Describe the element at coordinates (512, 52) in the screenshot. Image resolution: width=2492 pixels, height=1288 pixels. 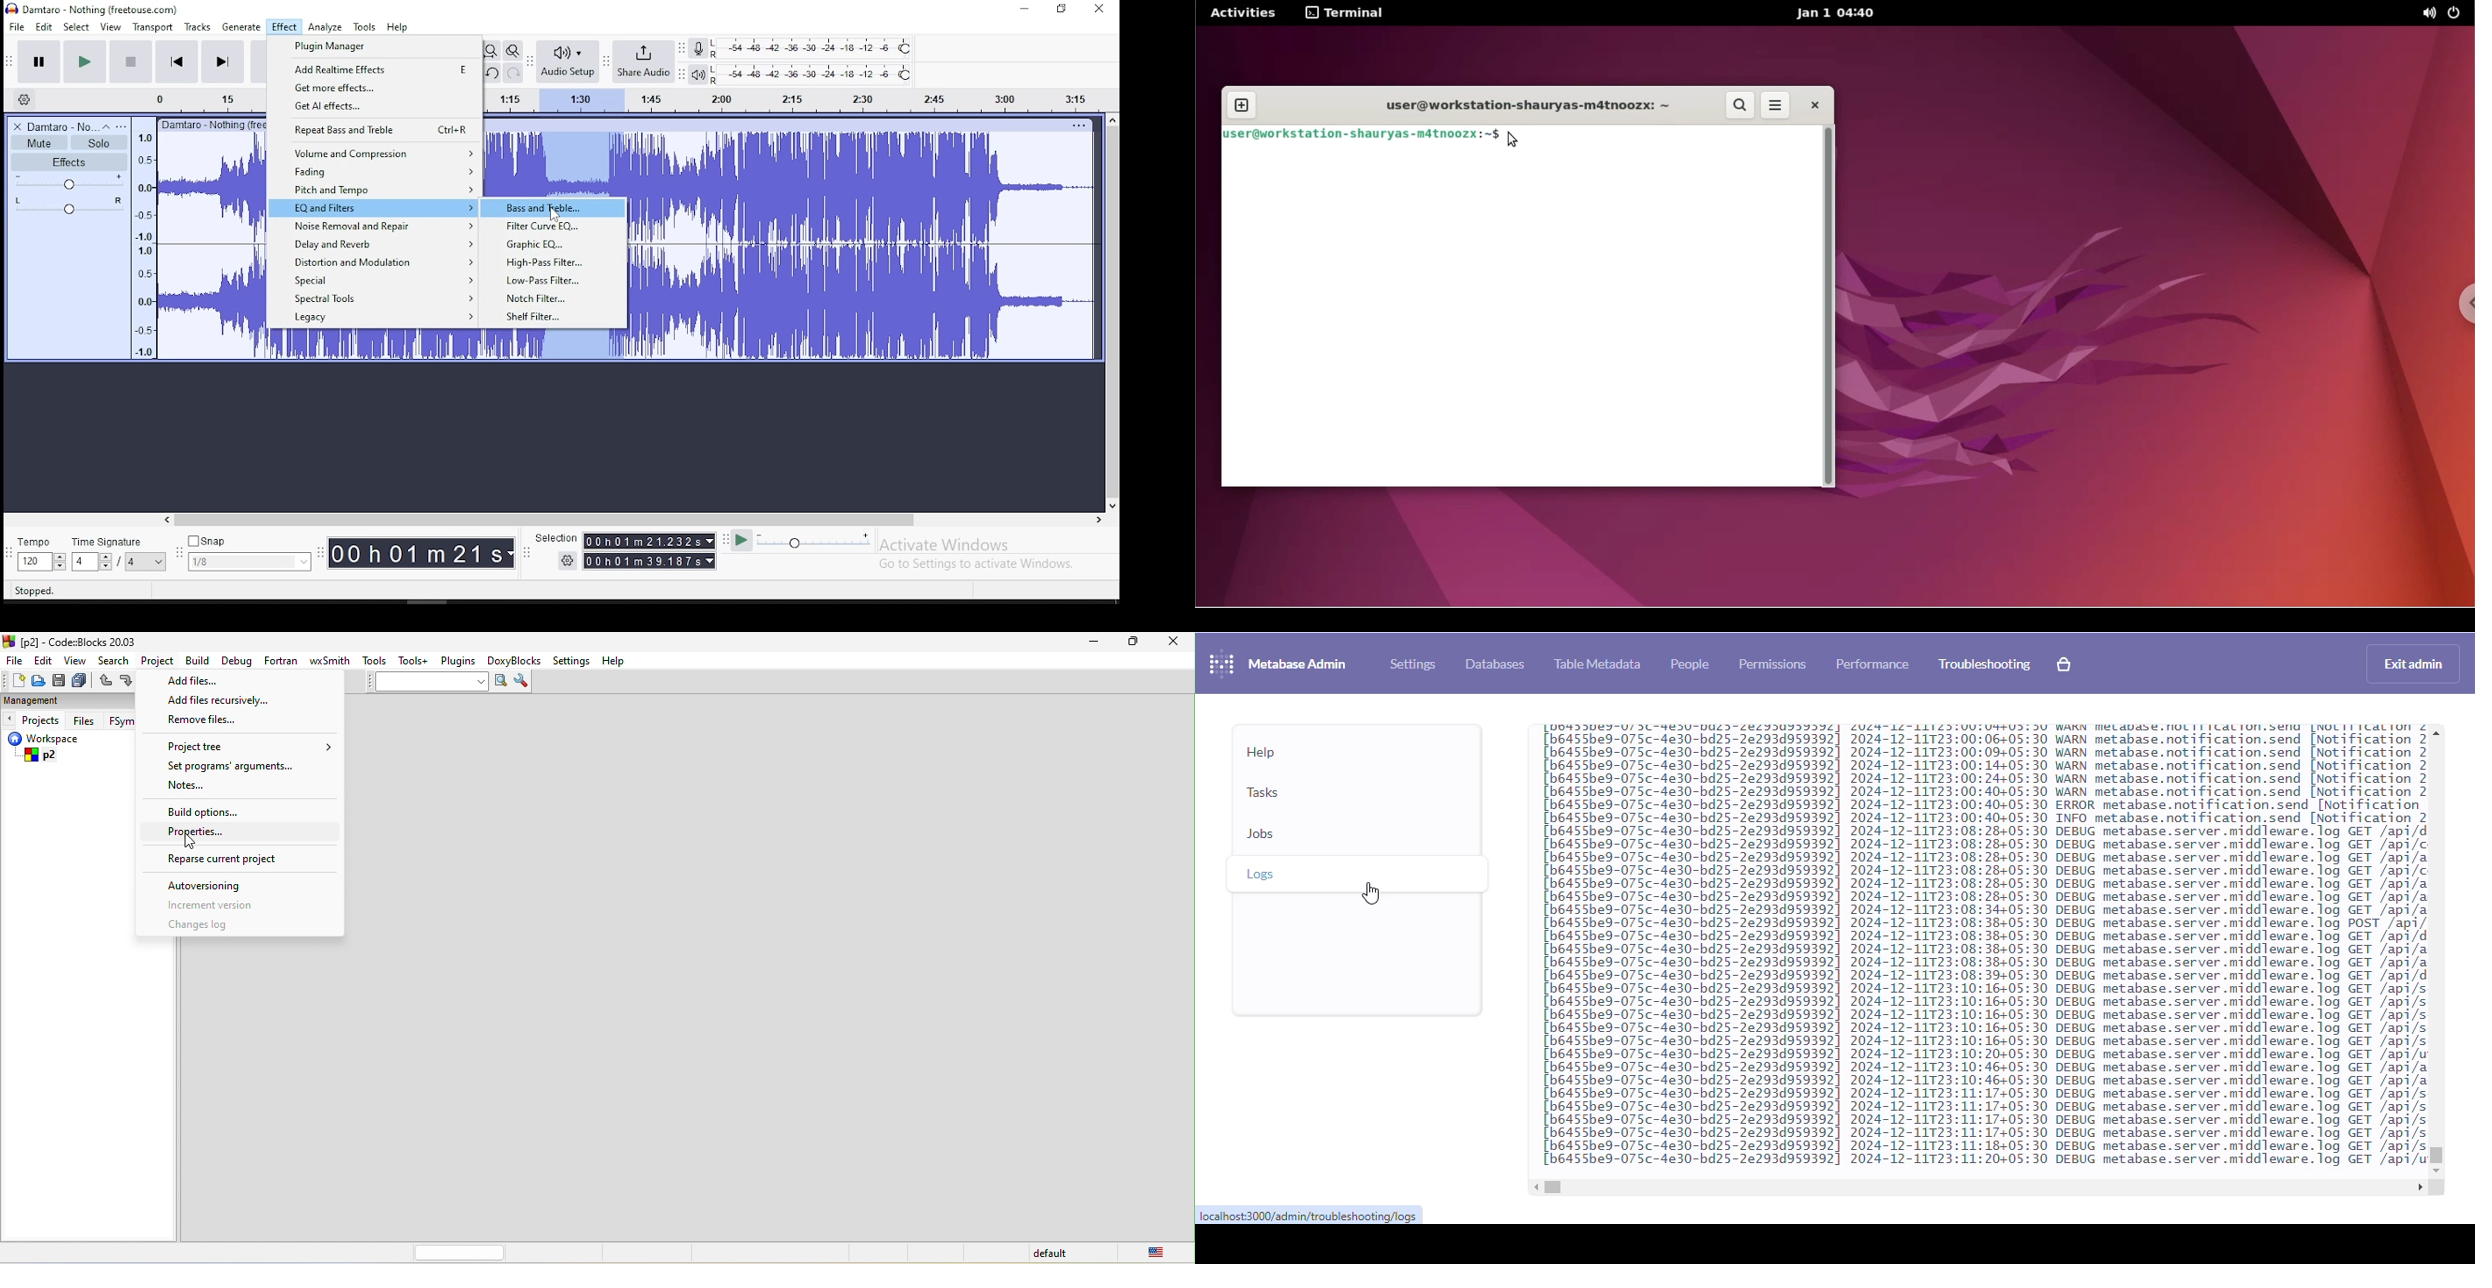
I see `zoom toggle` at that location.